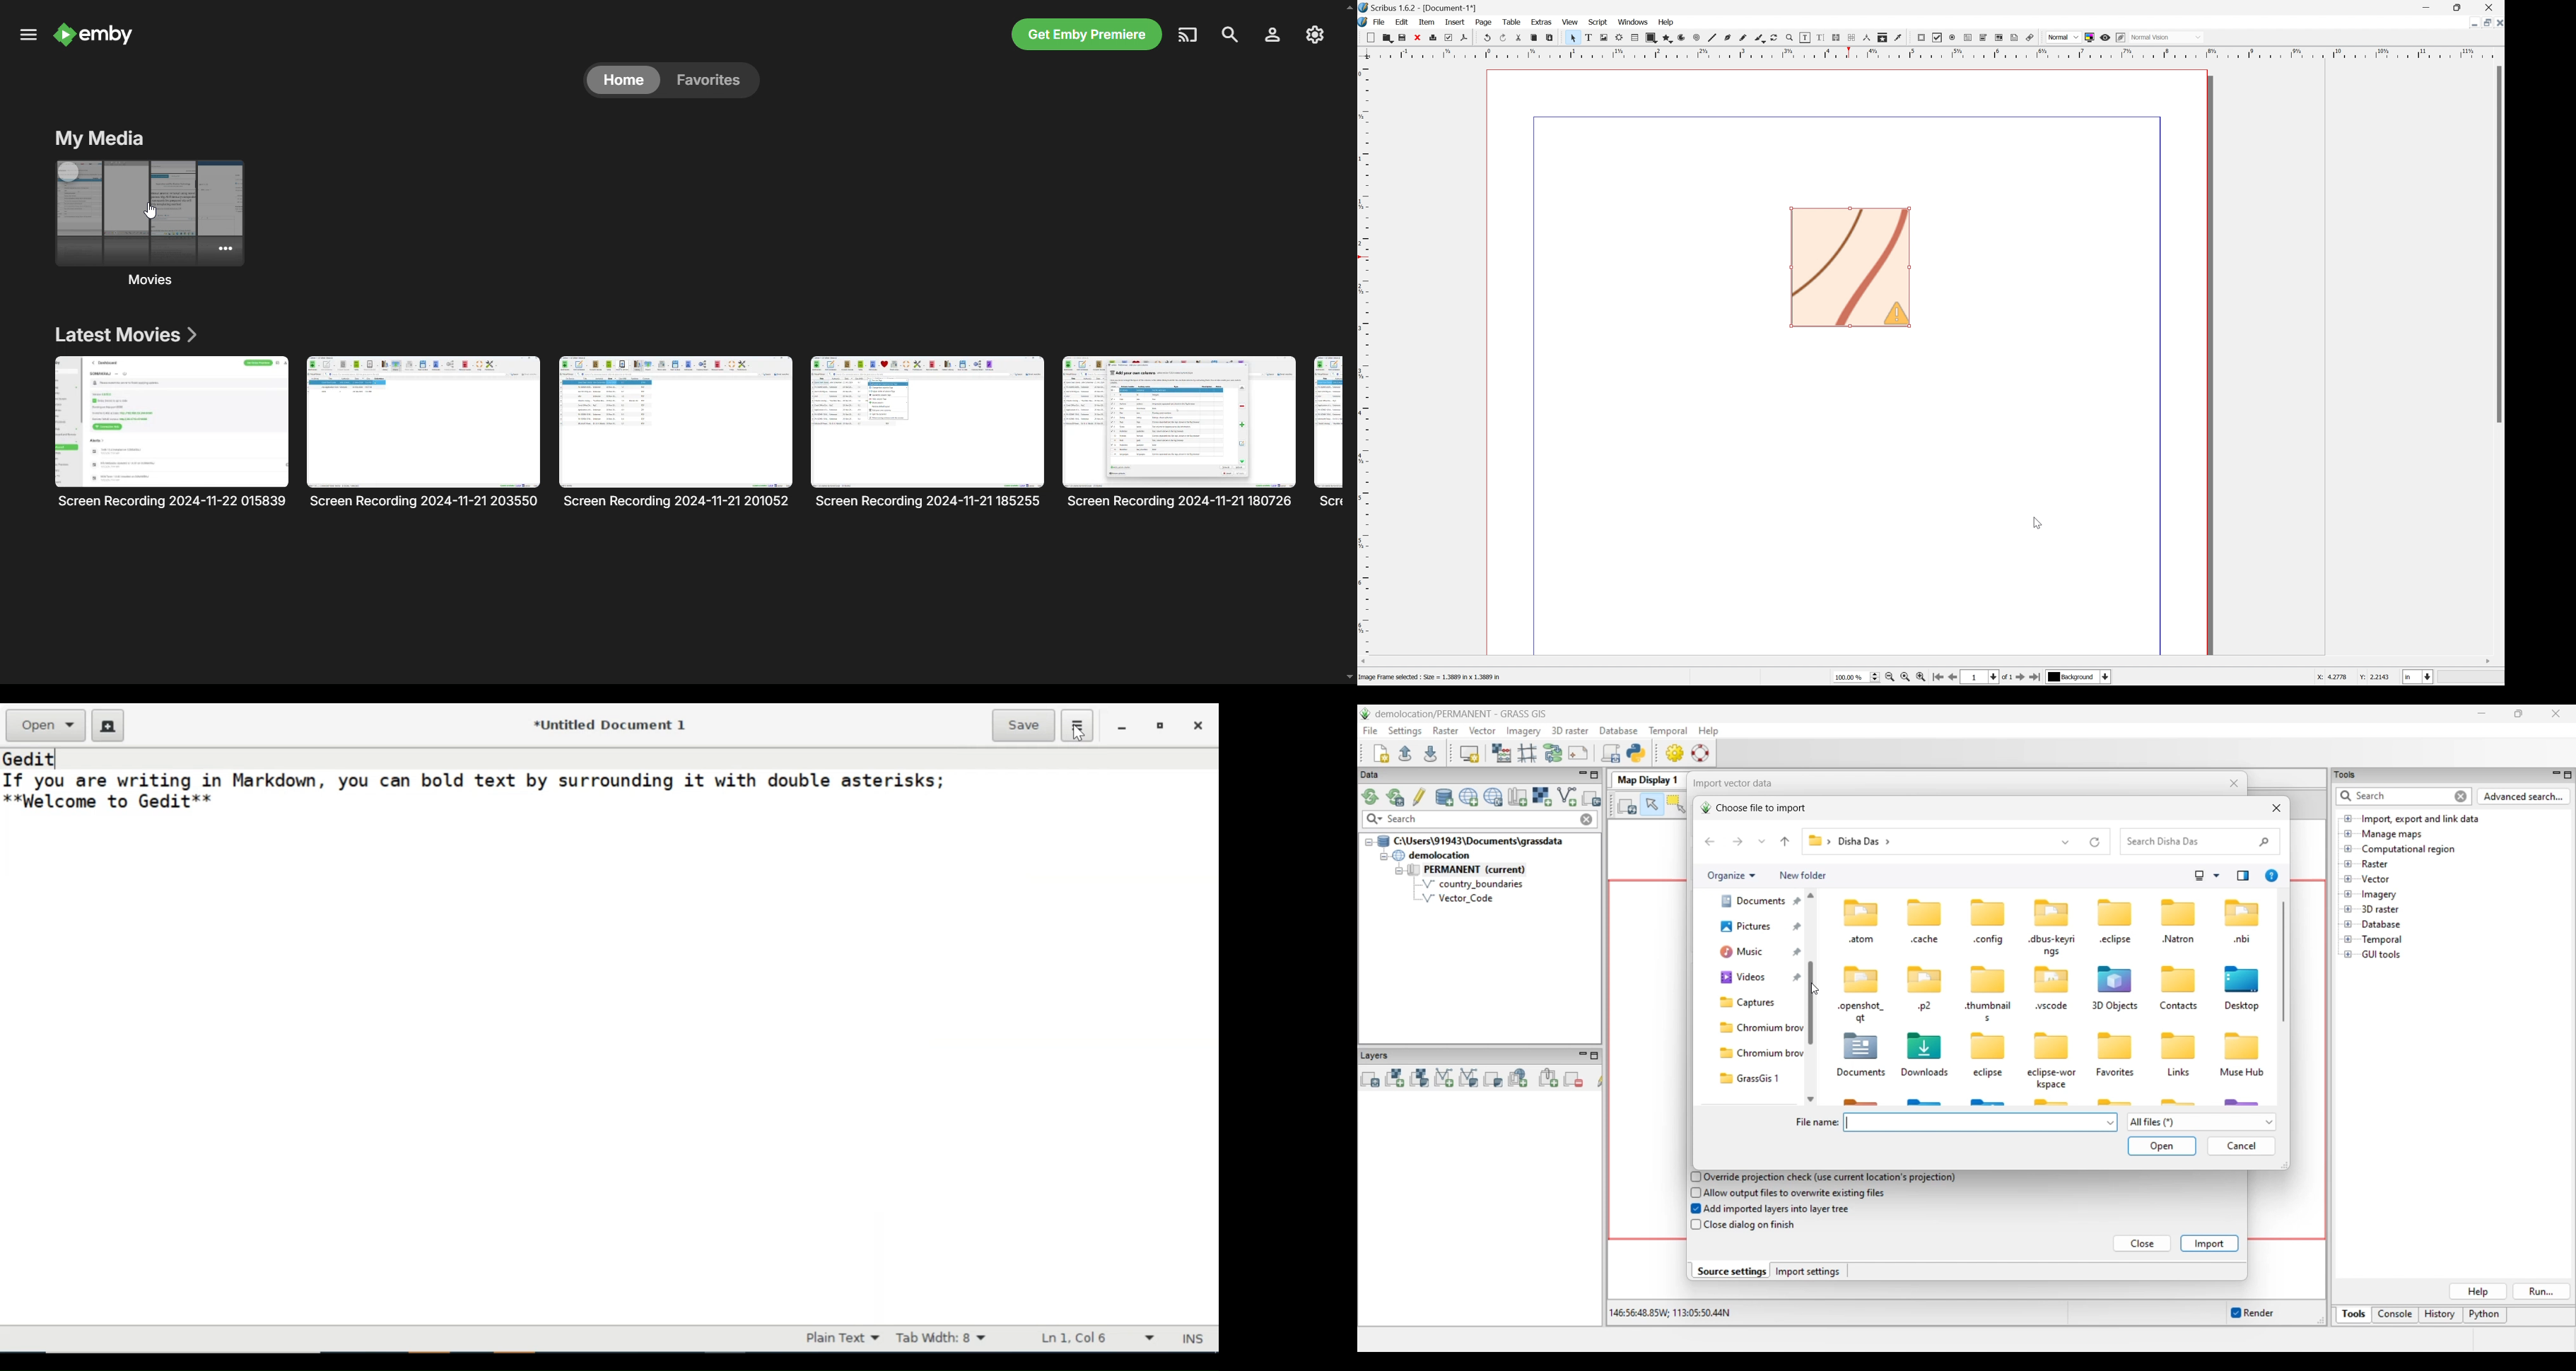  I want to click on Zoom to 100%, so click(1907, 678).